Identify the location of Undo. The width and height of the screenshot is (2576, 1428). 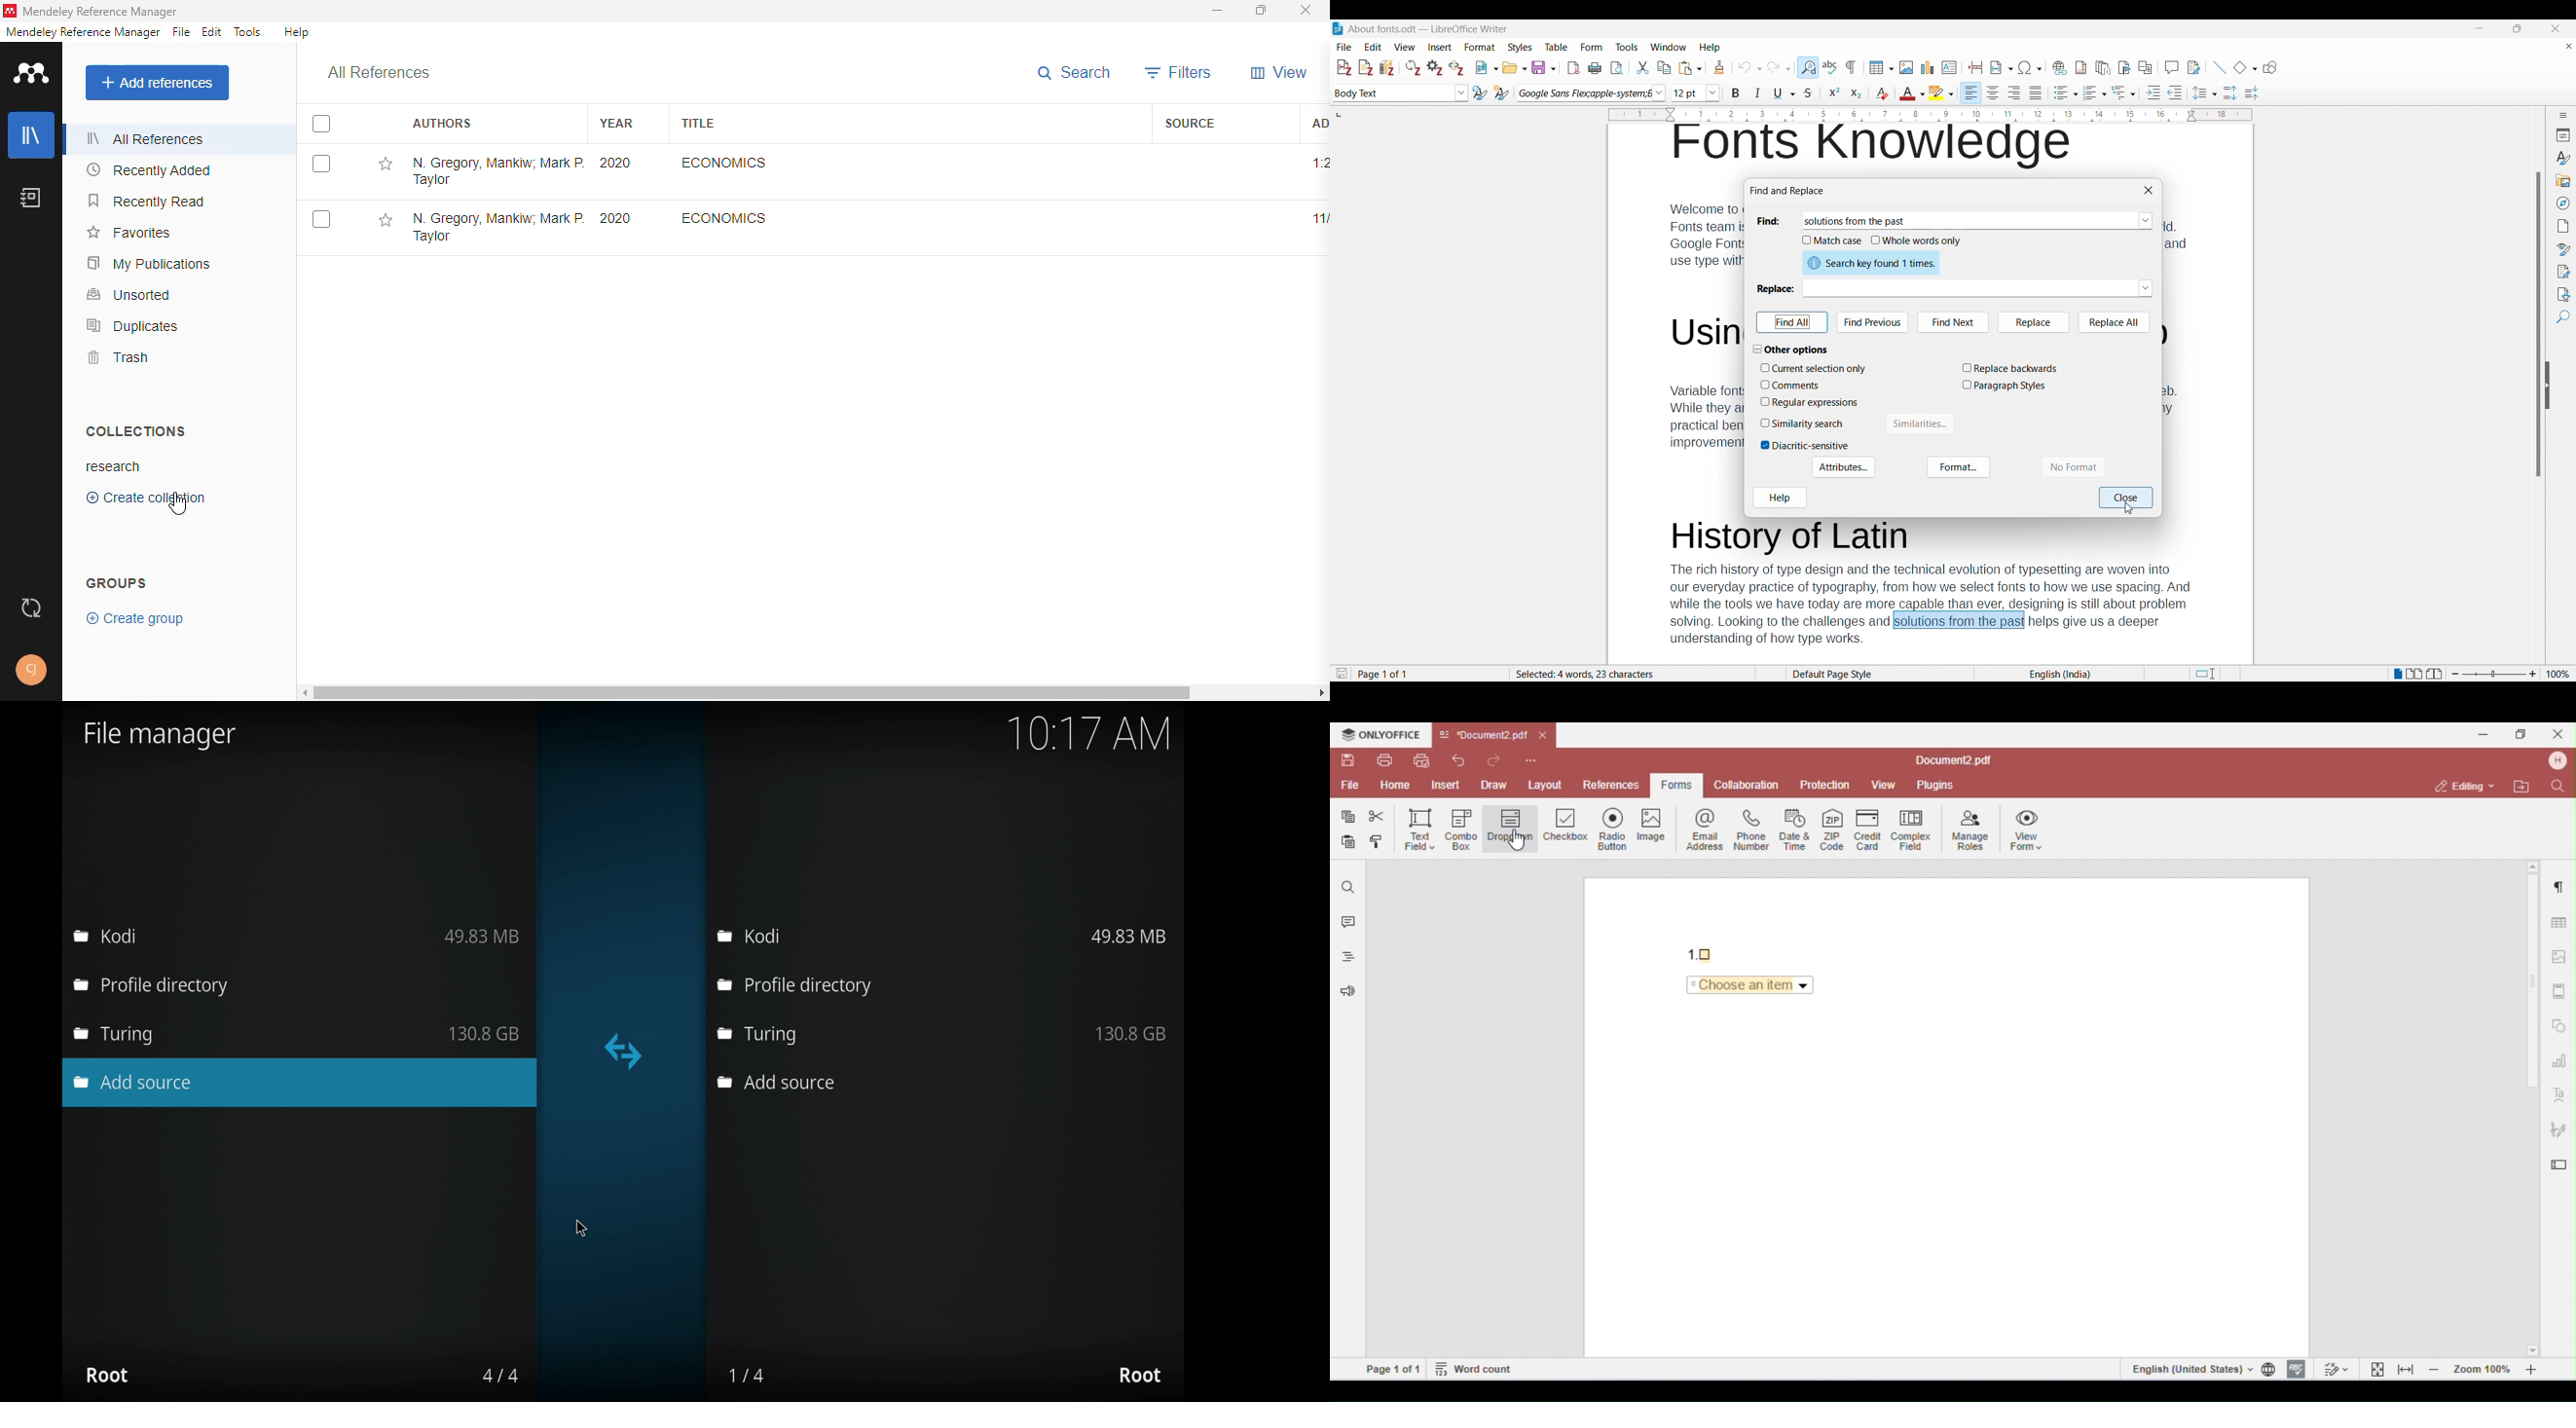
(1750, 68).